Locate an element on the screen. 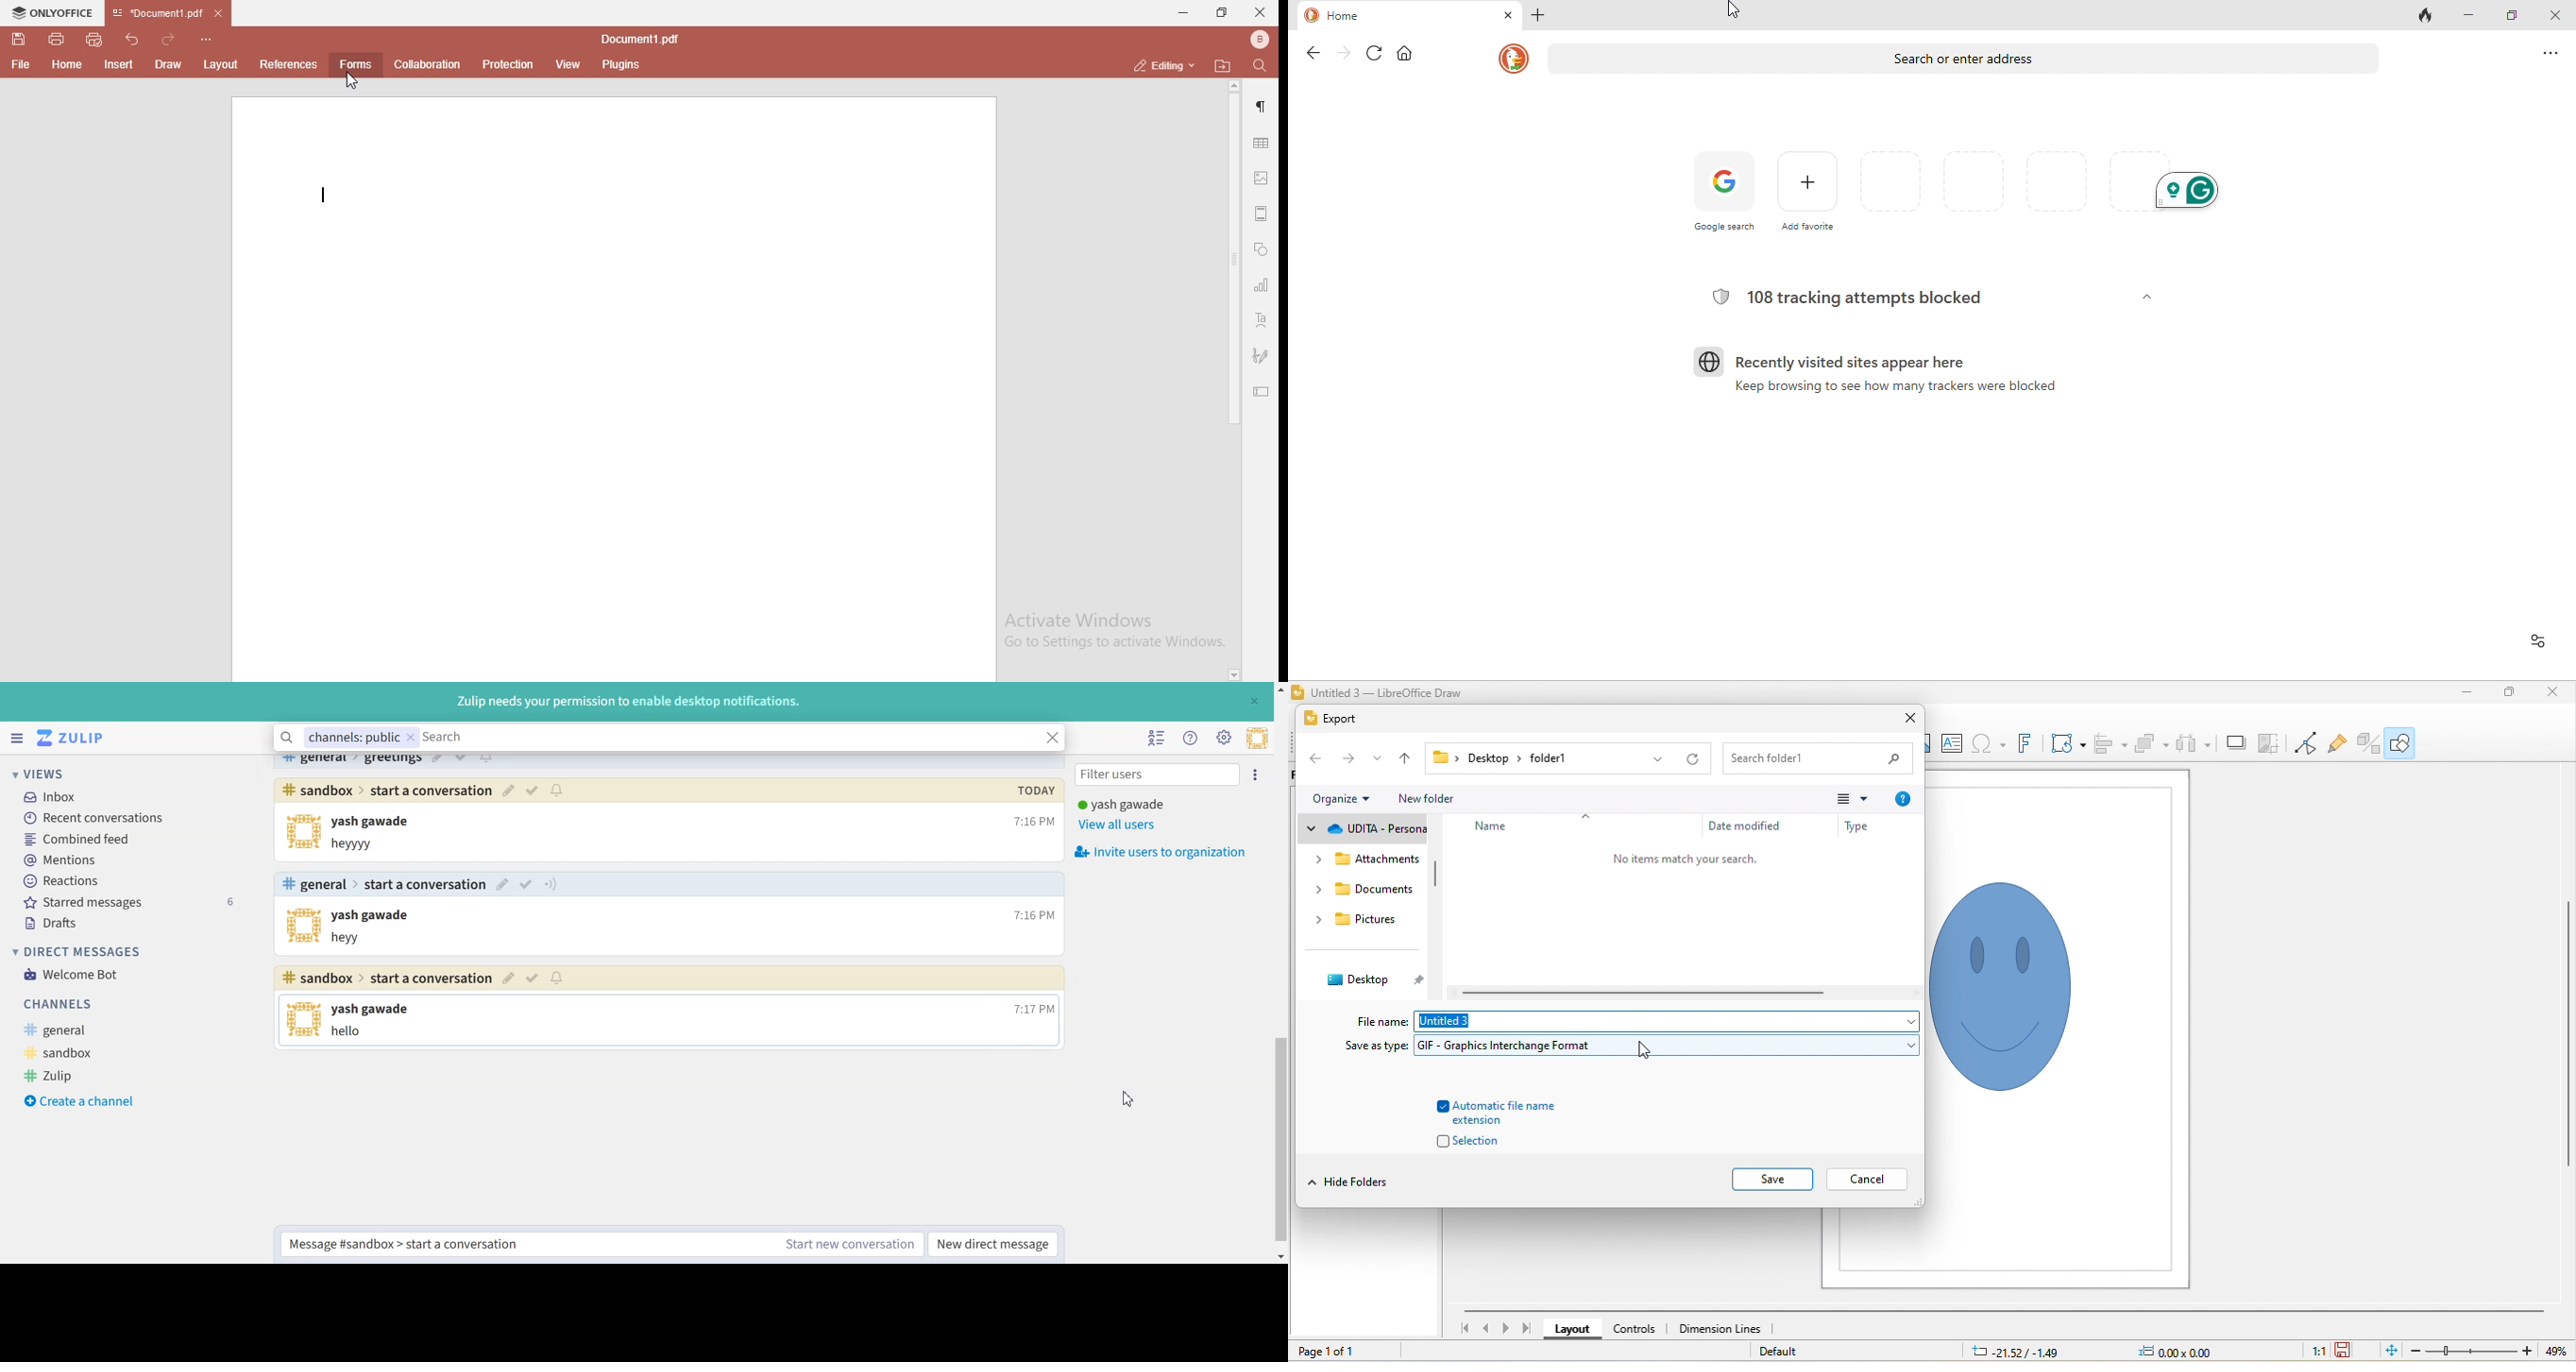 This screenshot has width=2576, height=1372. name is located at coordinates (1494, 829).